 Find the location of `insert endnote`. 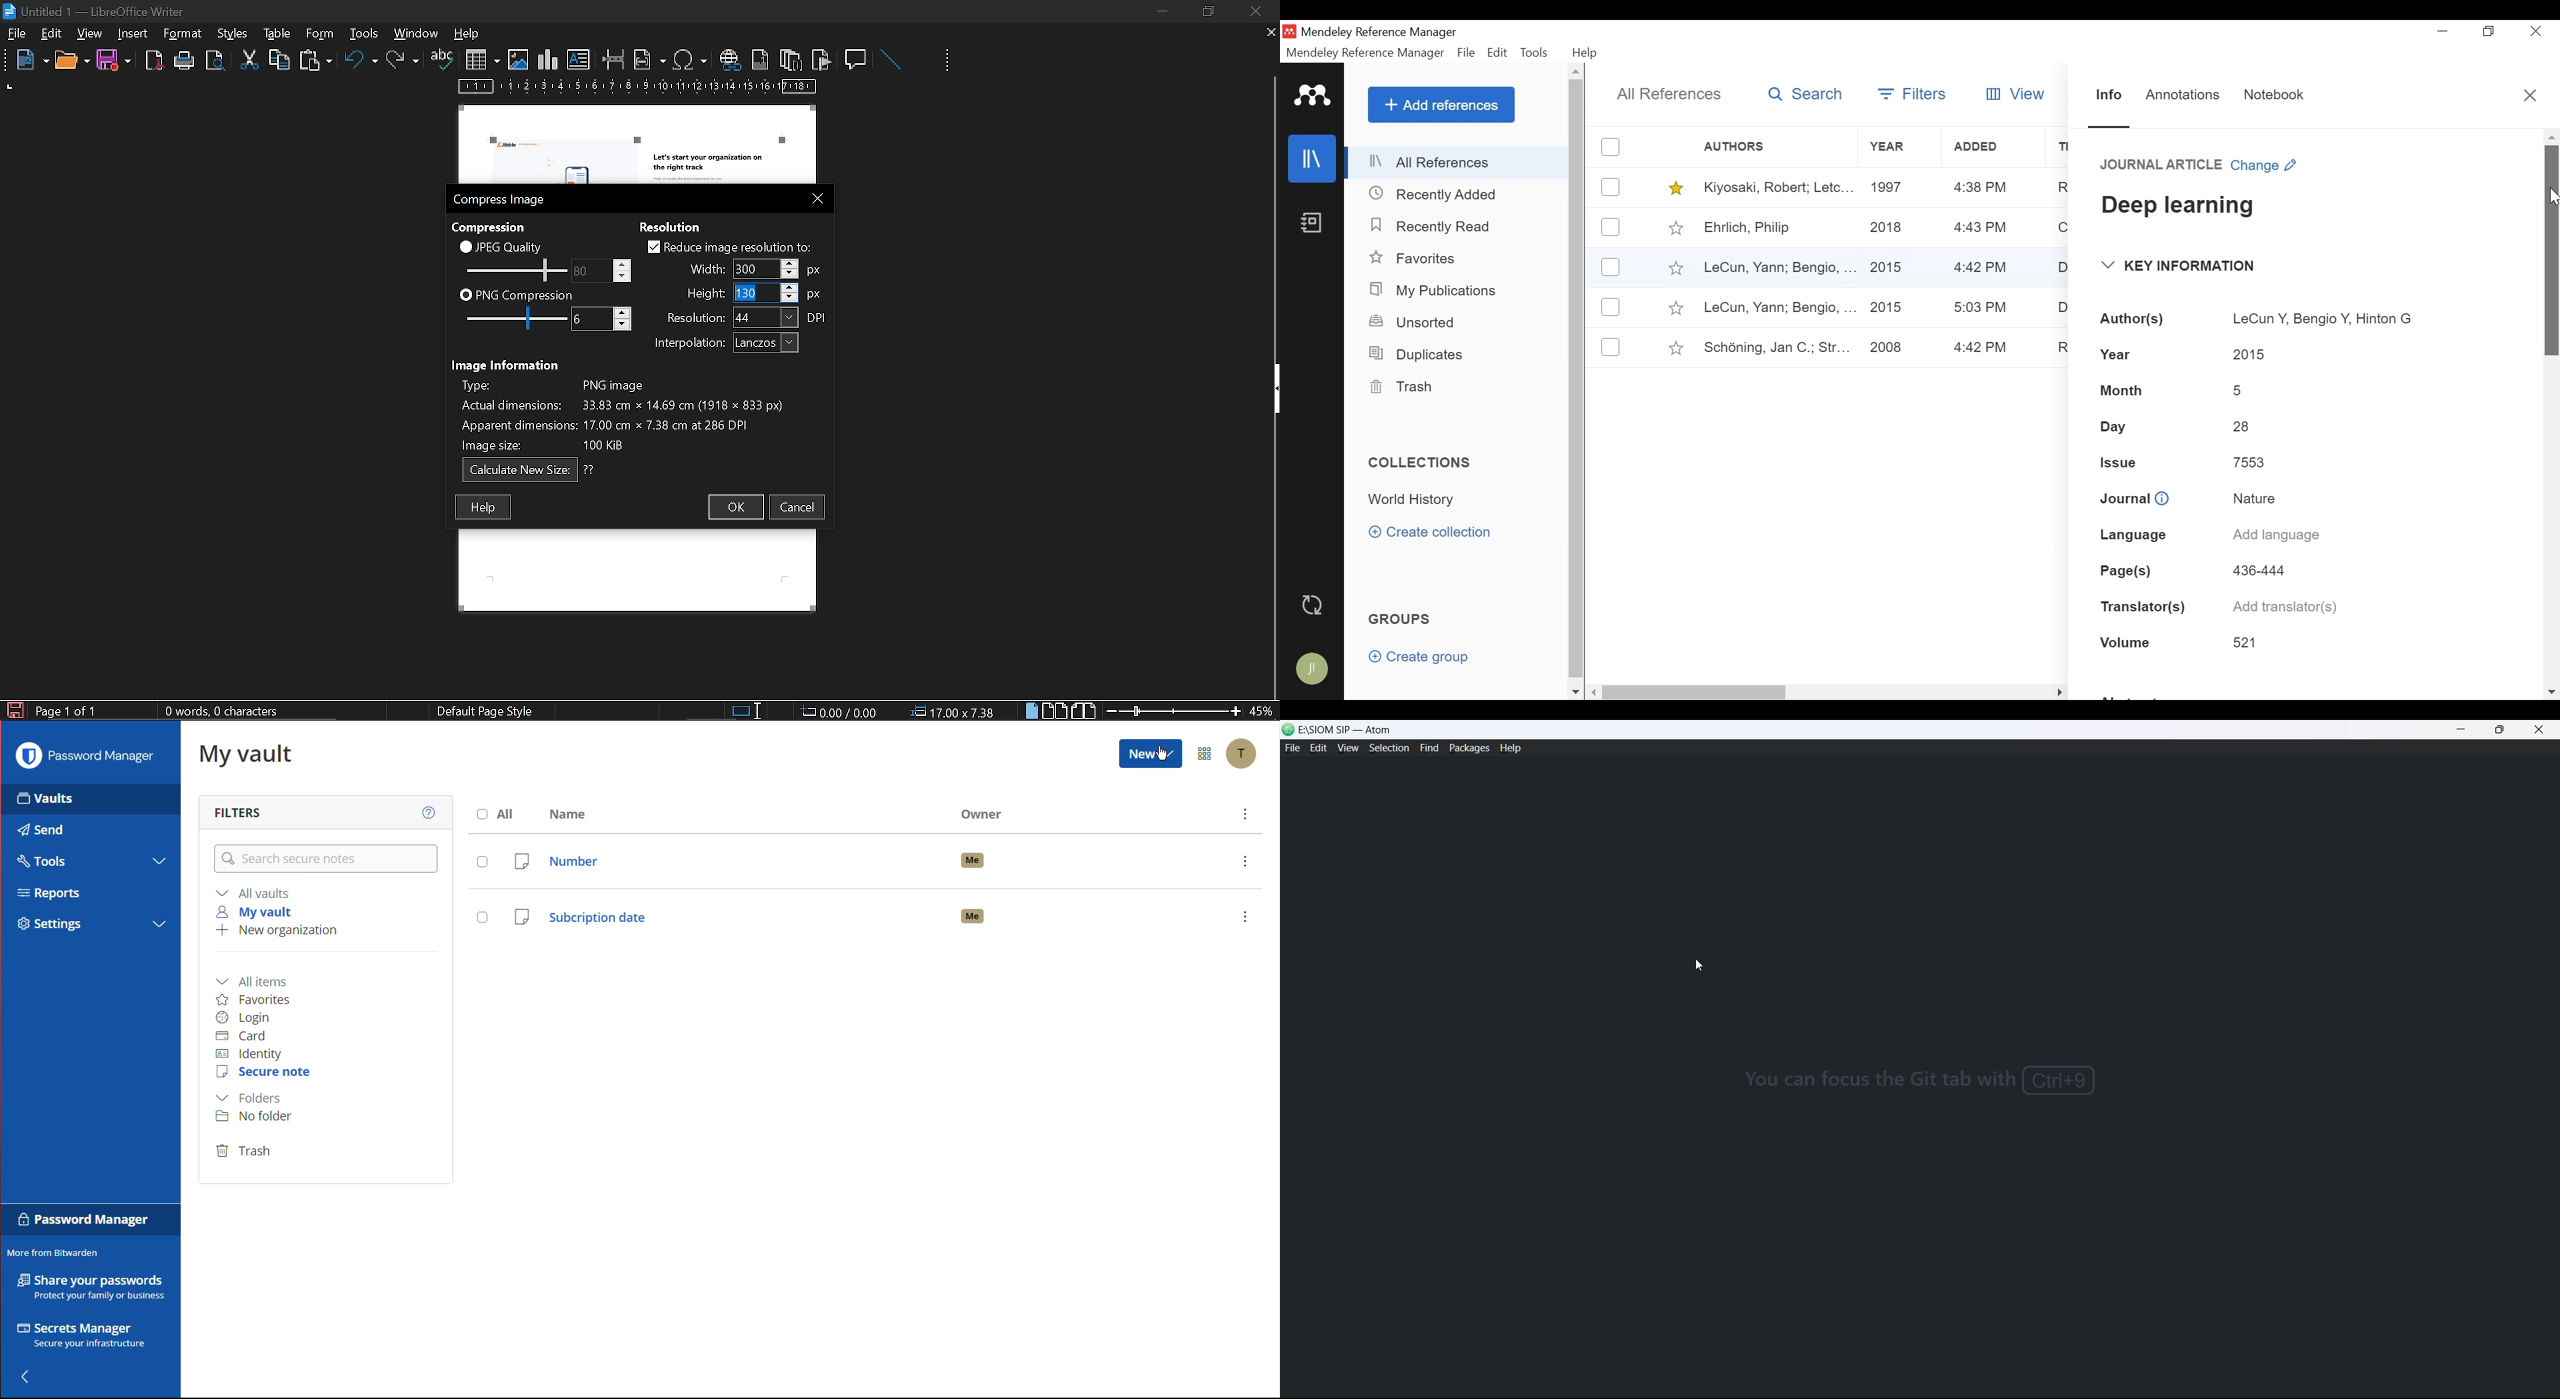

insert endnote is located at coordinates (790, 59).